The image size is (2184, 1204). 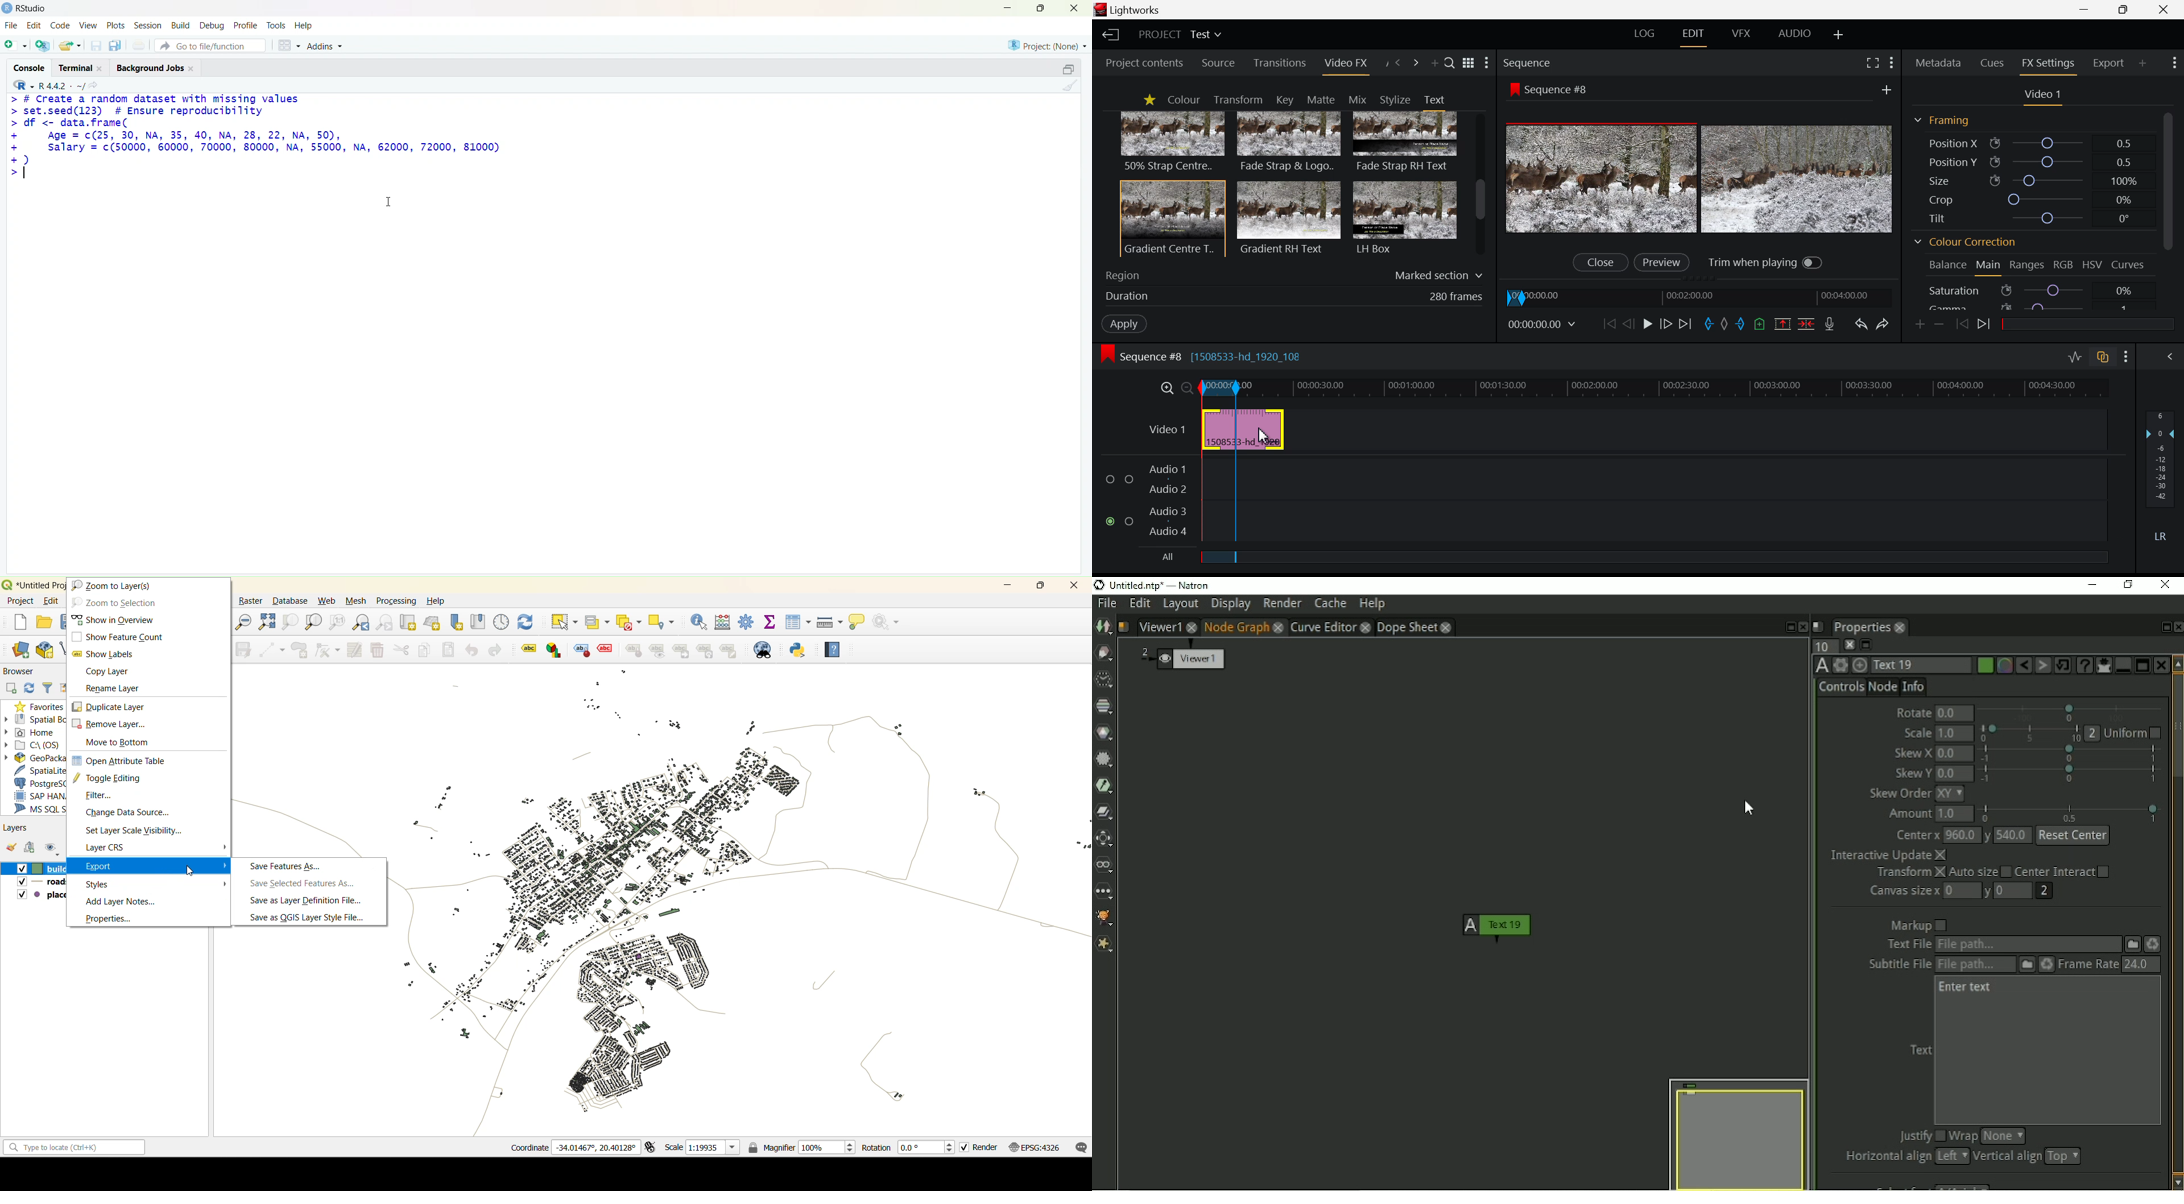 What do you see at coordinates (1861, 324) in the screenshot?
I see `Undo` at bounding box center [1861, 324].